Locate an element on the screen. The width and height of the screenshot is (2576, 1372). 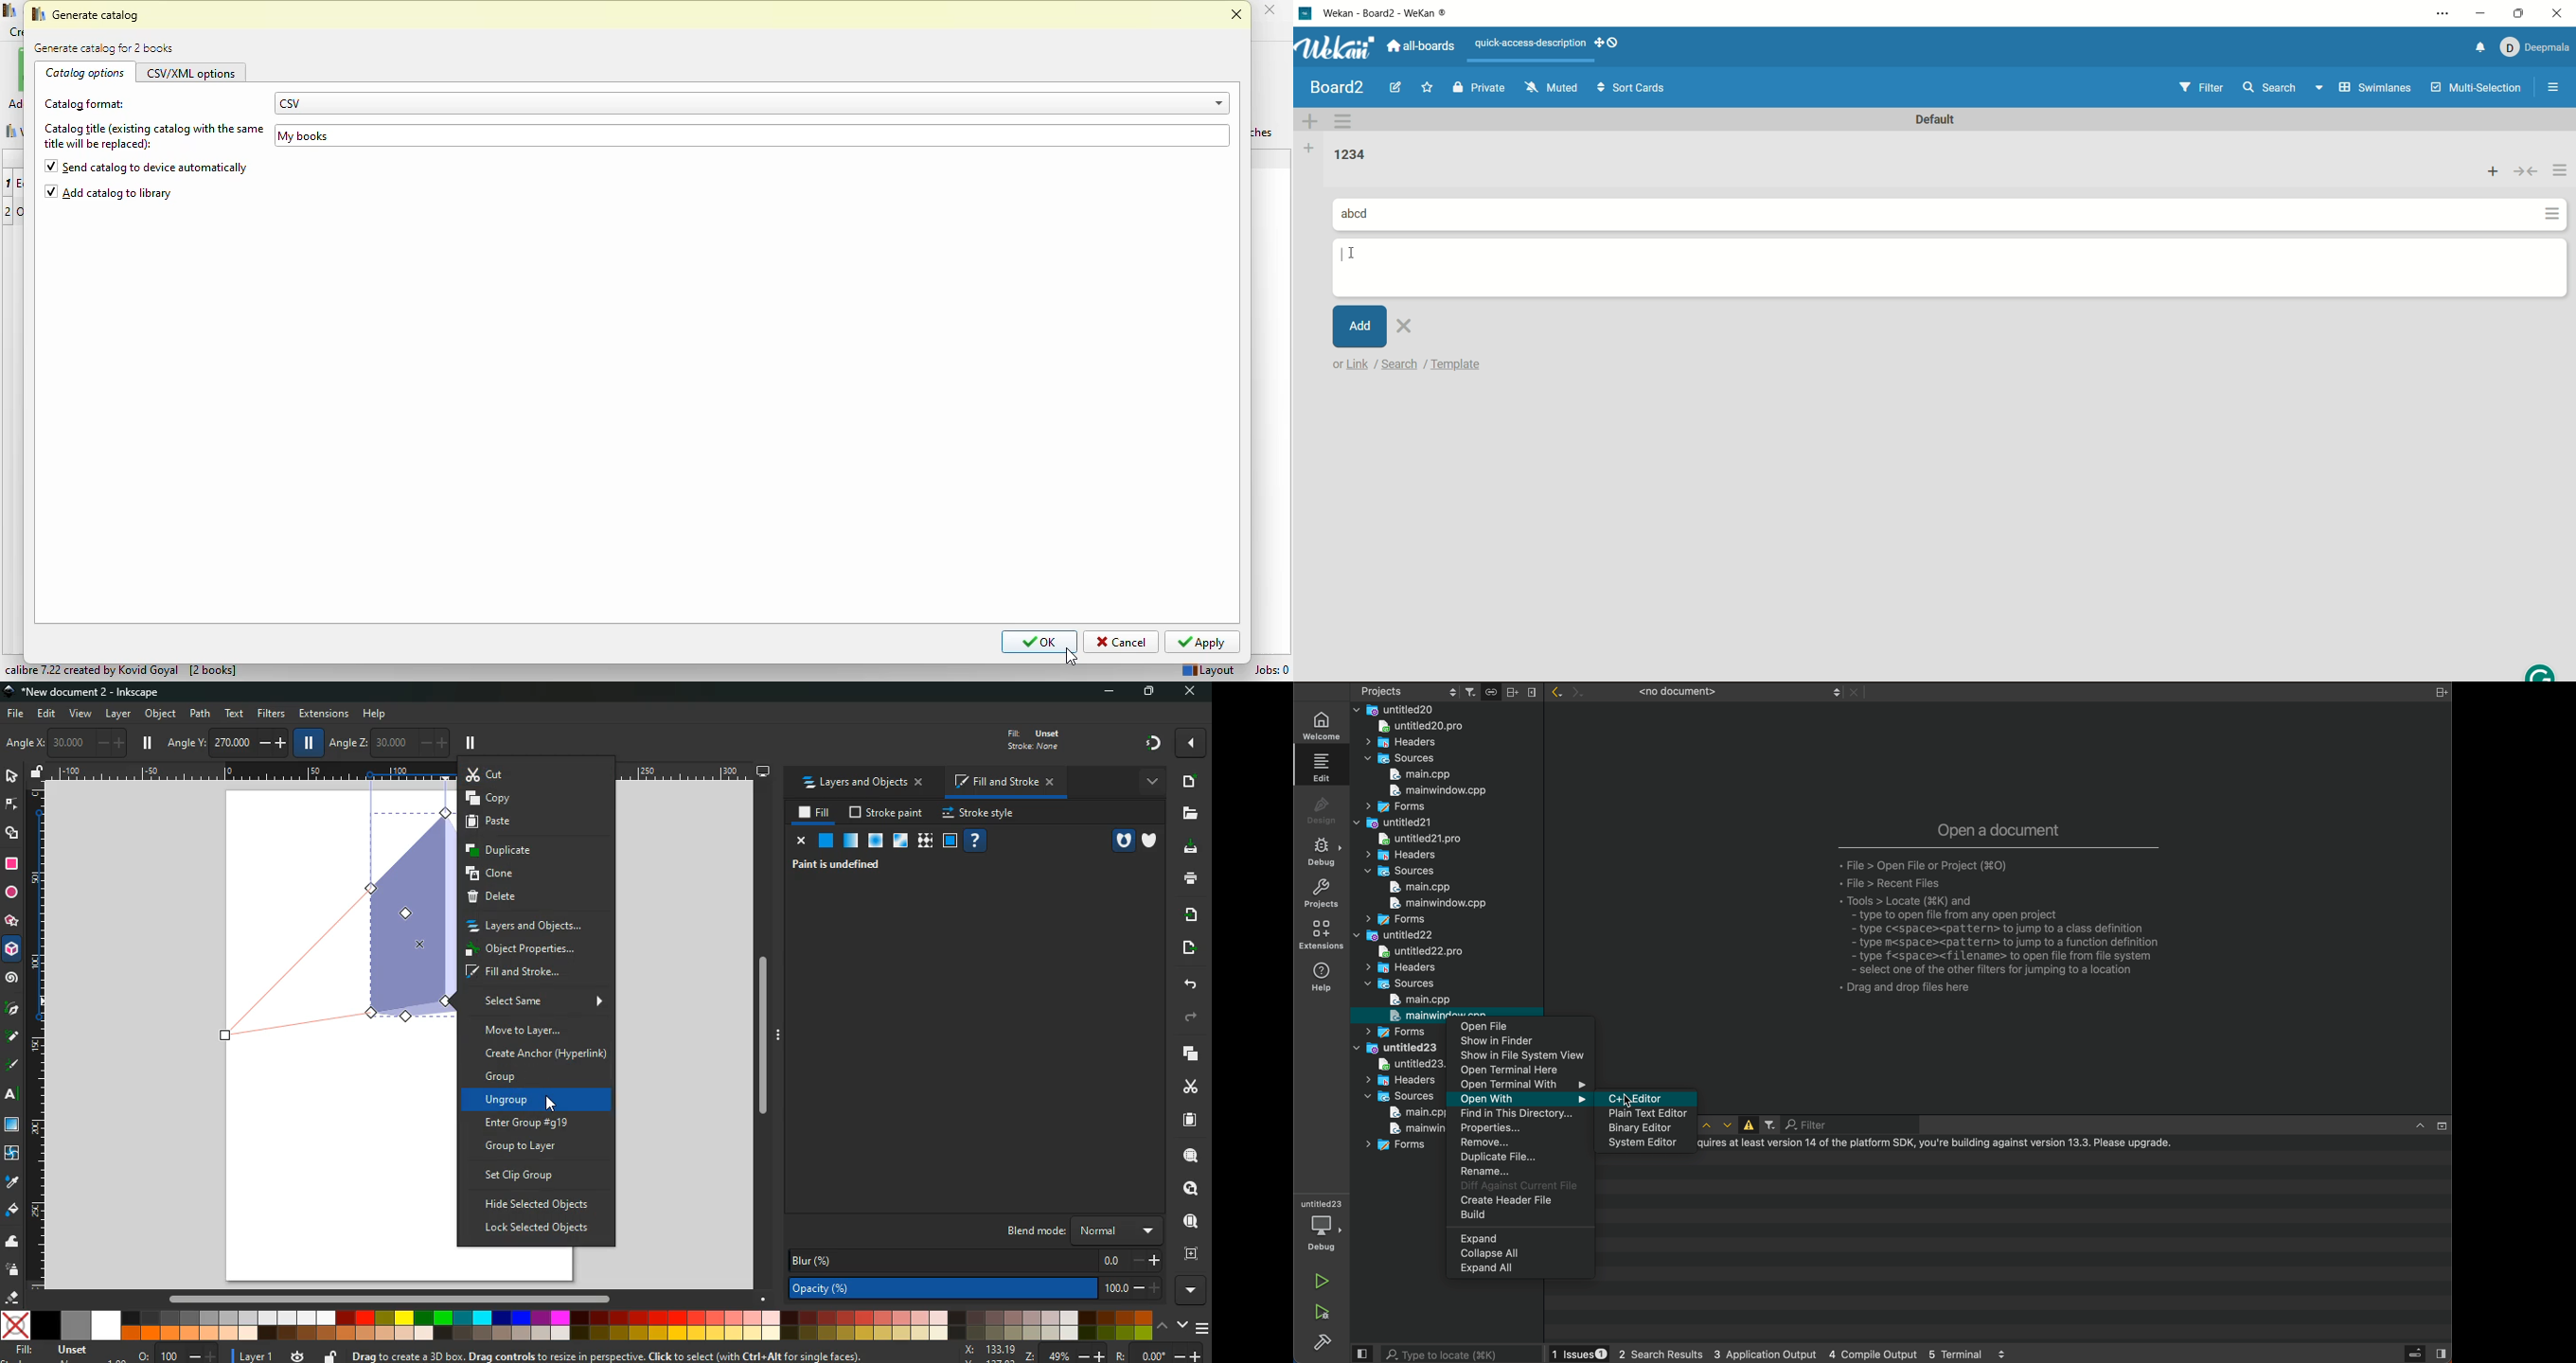
star is located at coordinates (11, 923).